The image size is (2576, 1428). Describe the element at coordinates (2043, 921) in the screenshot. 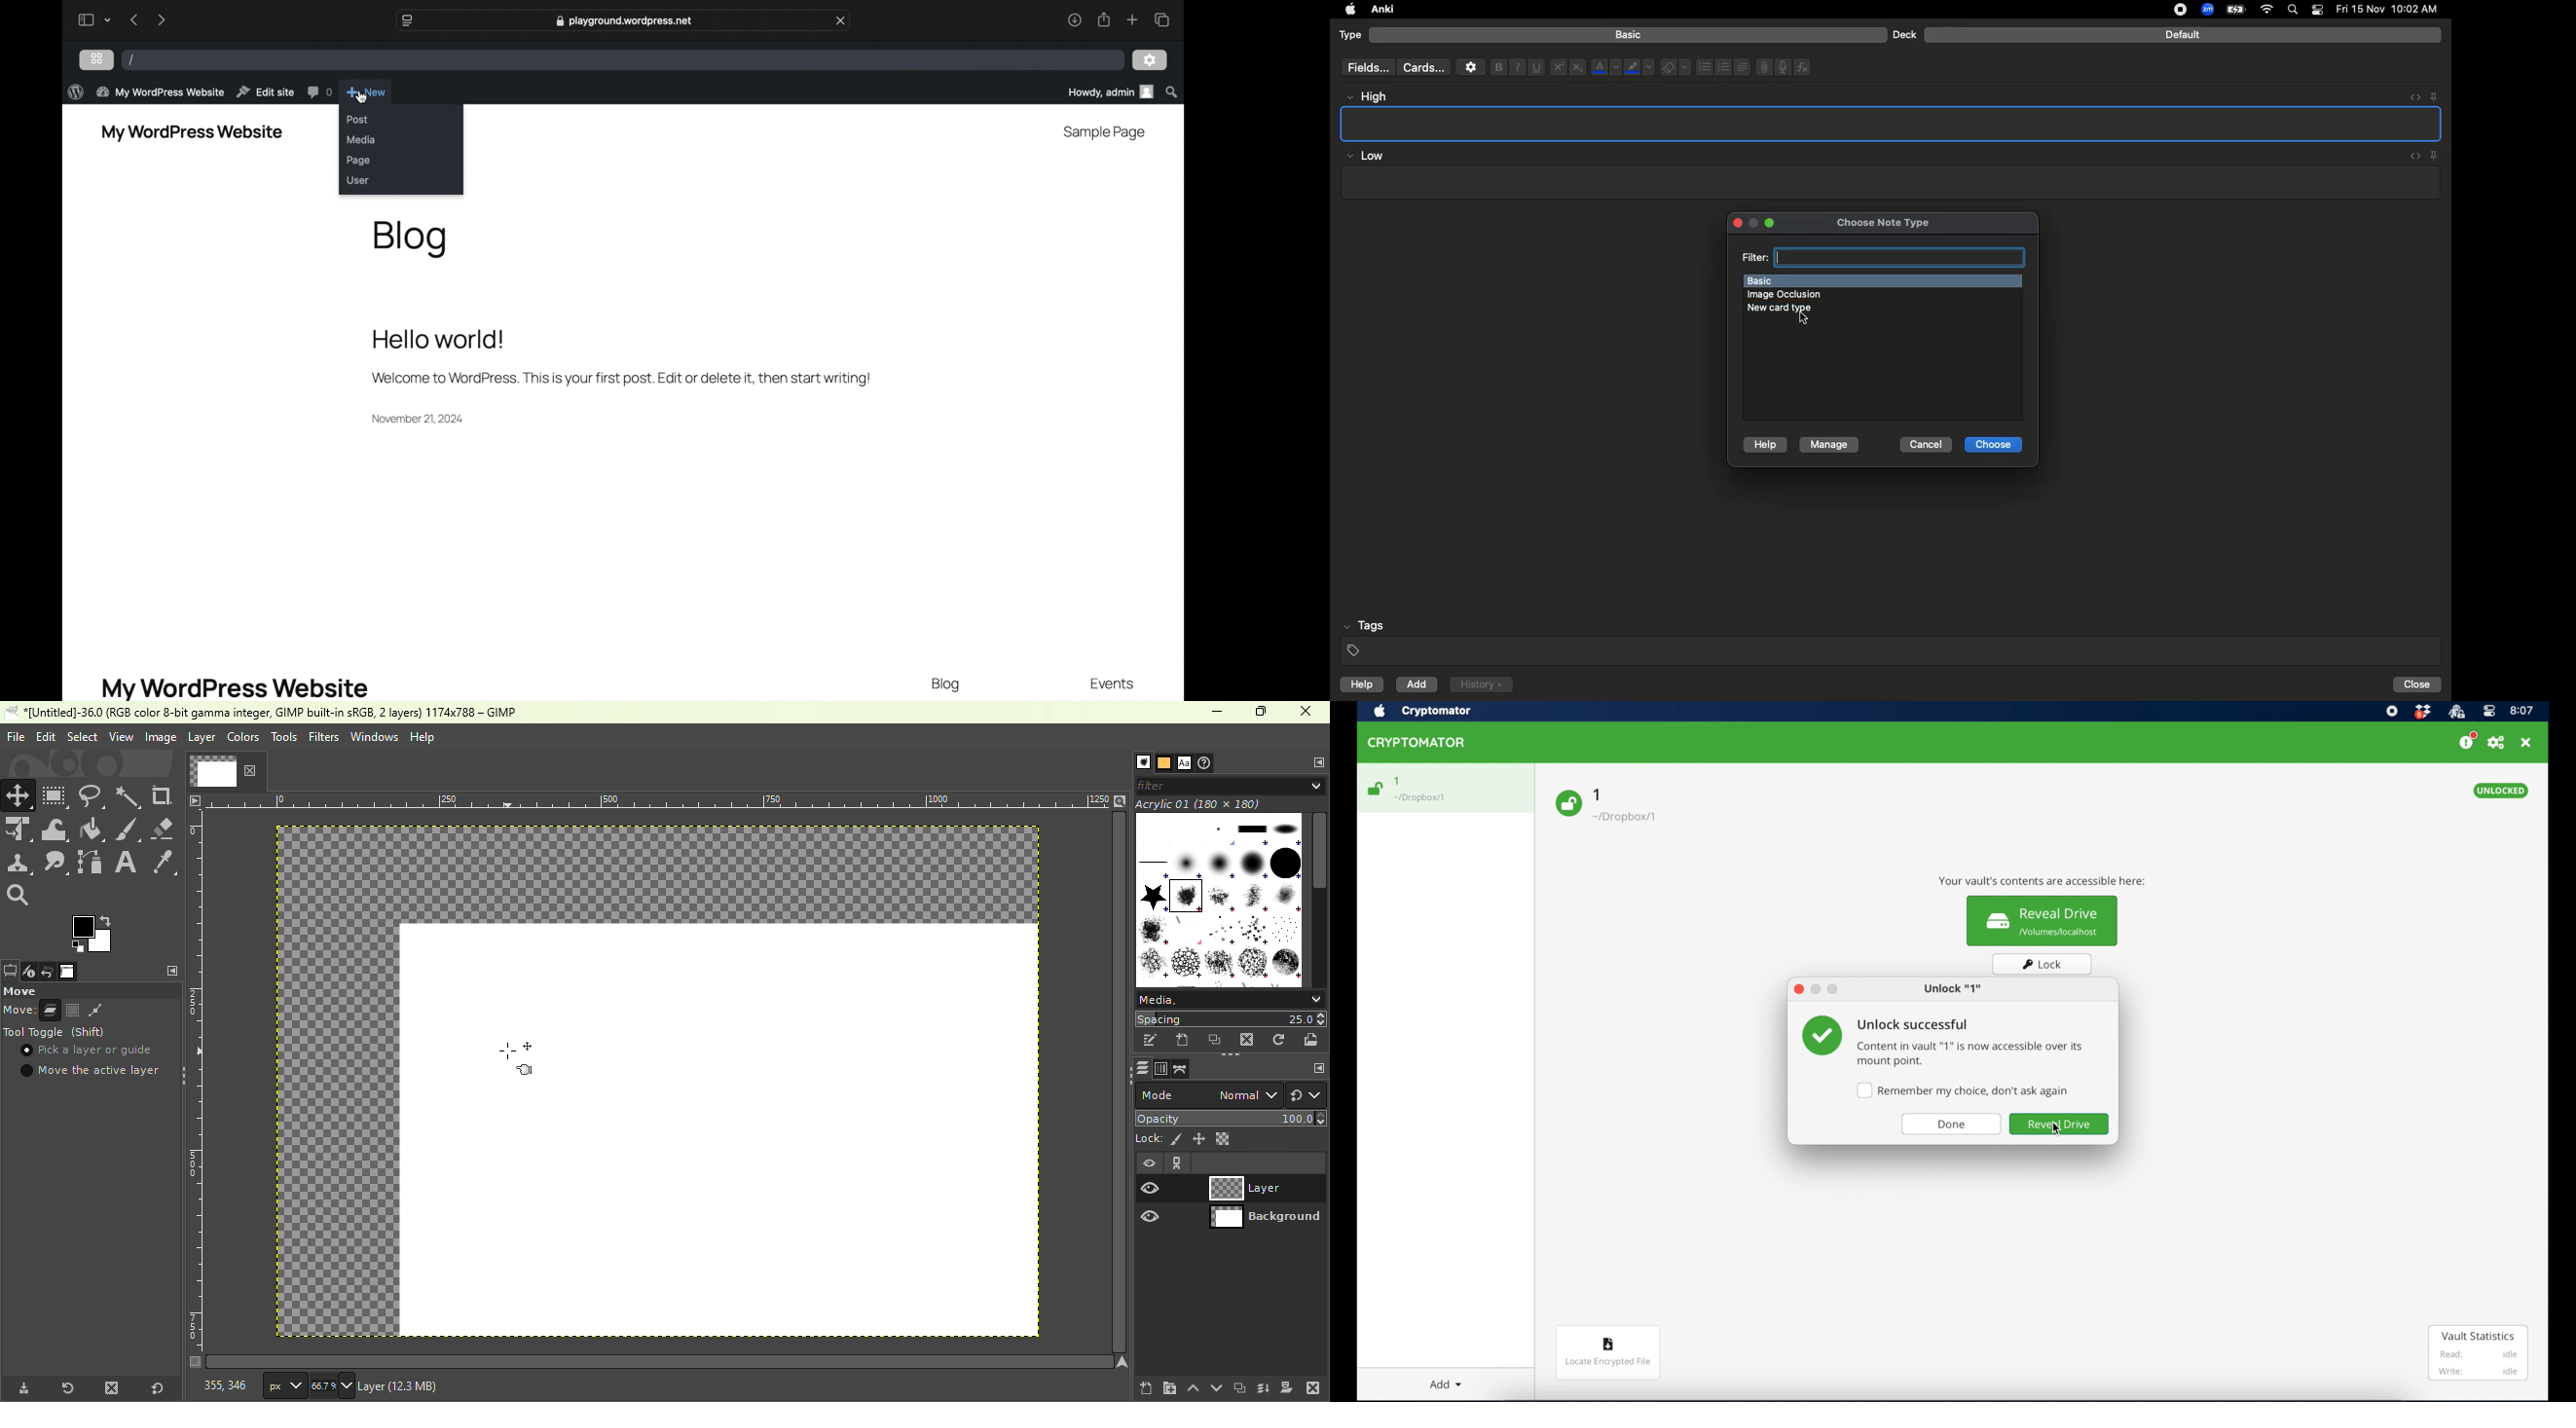

I see `reveal drive` at that location.